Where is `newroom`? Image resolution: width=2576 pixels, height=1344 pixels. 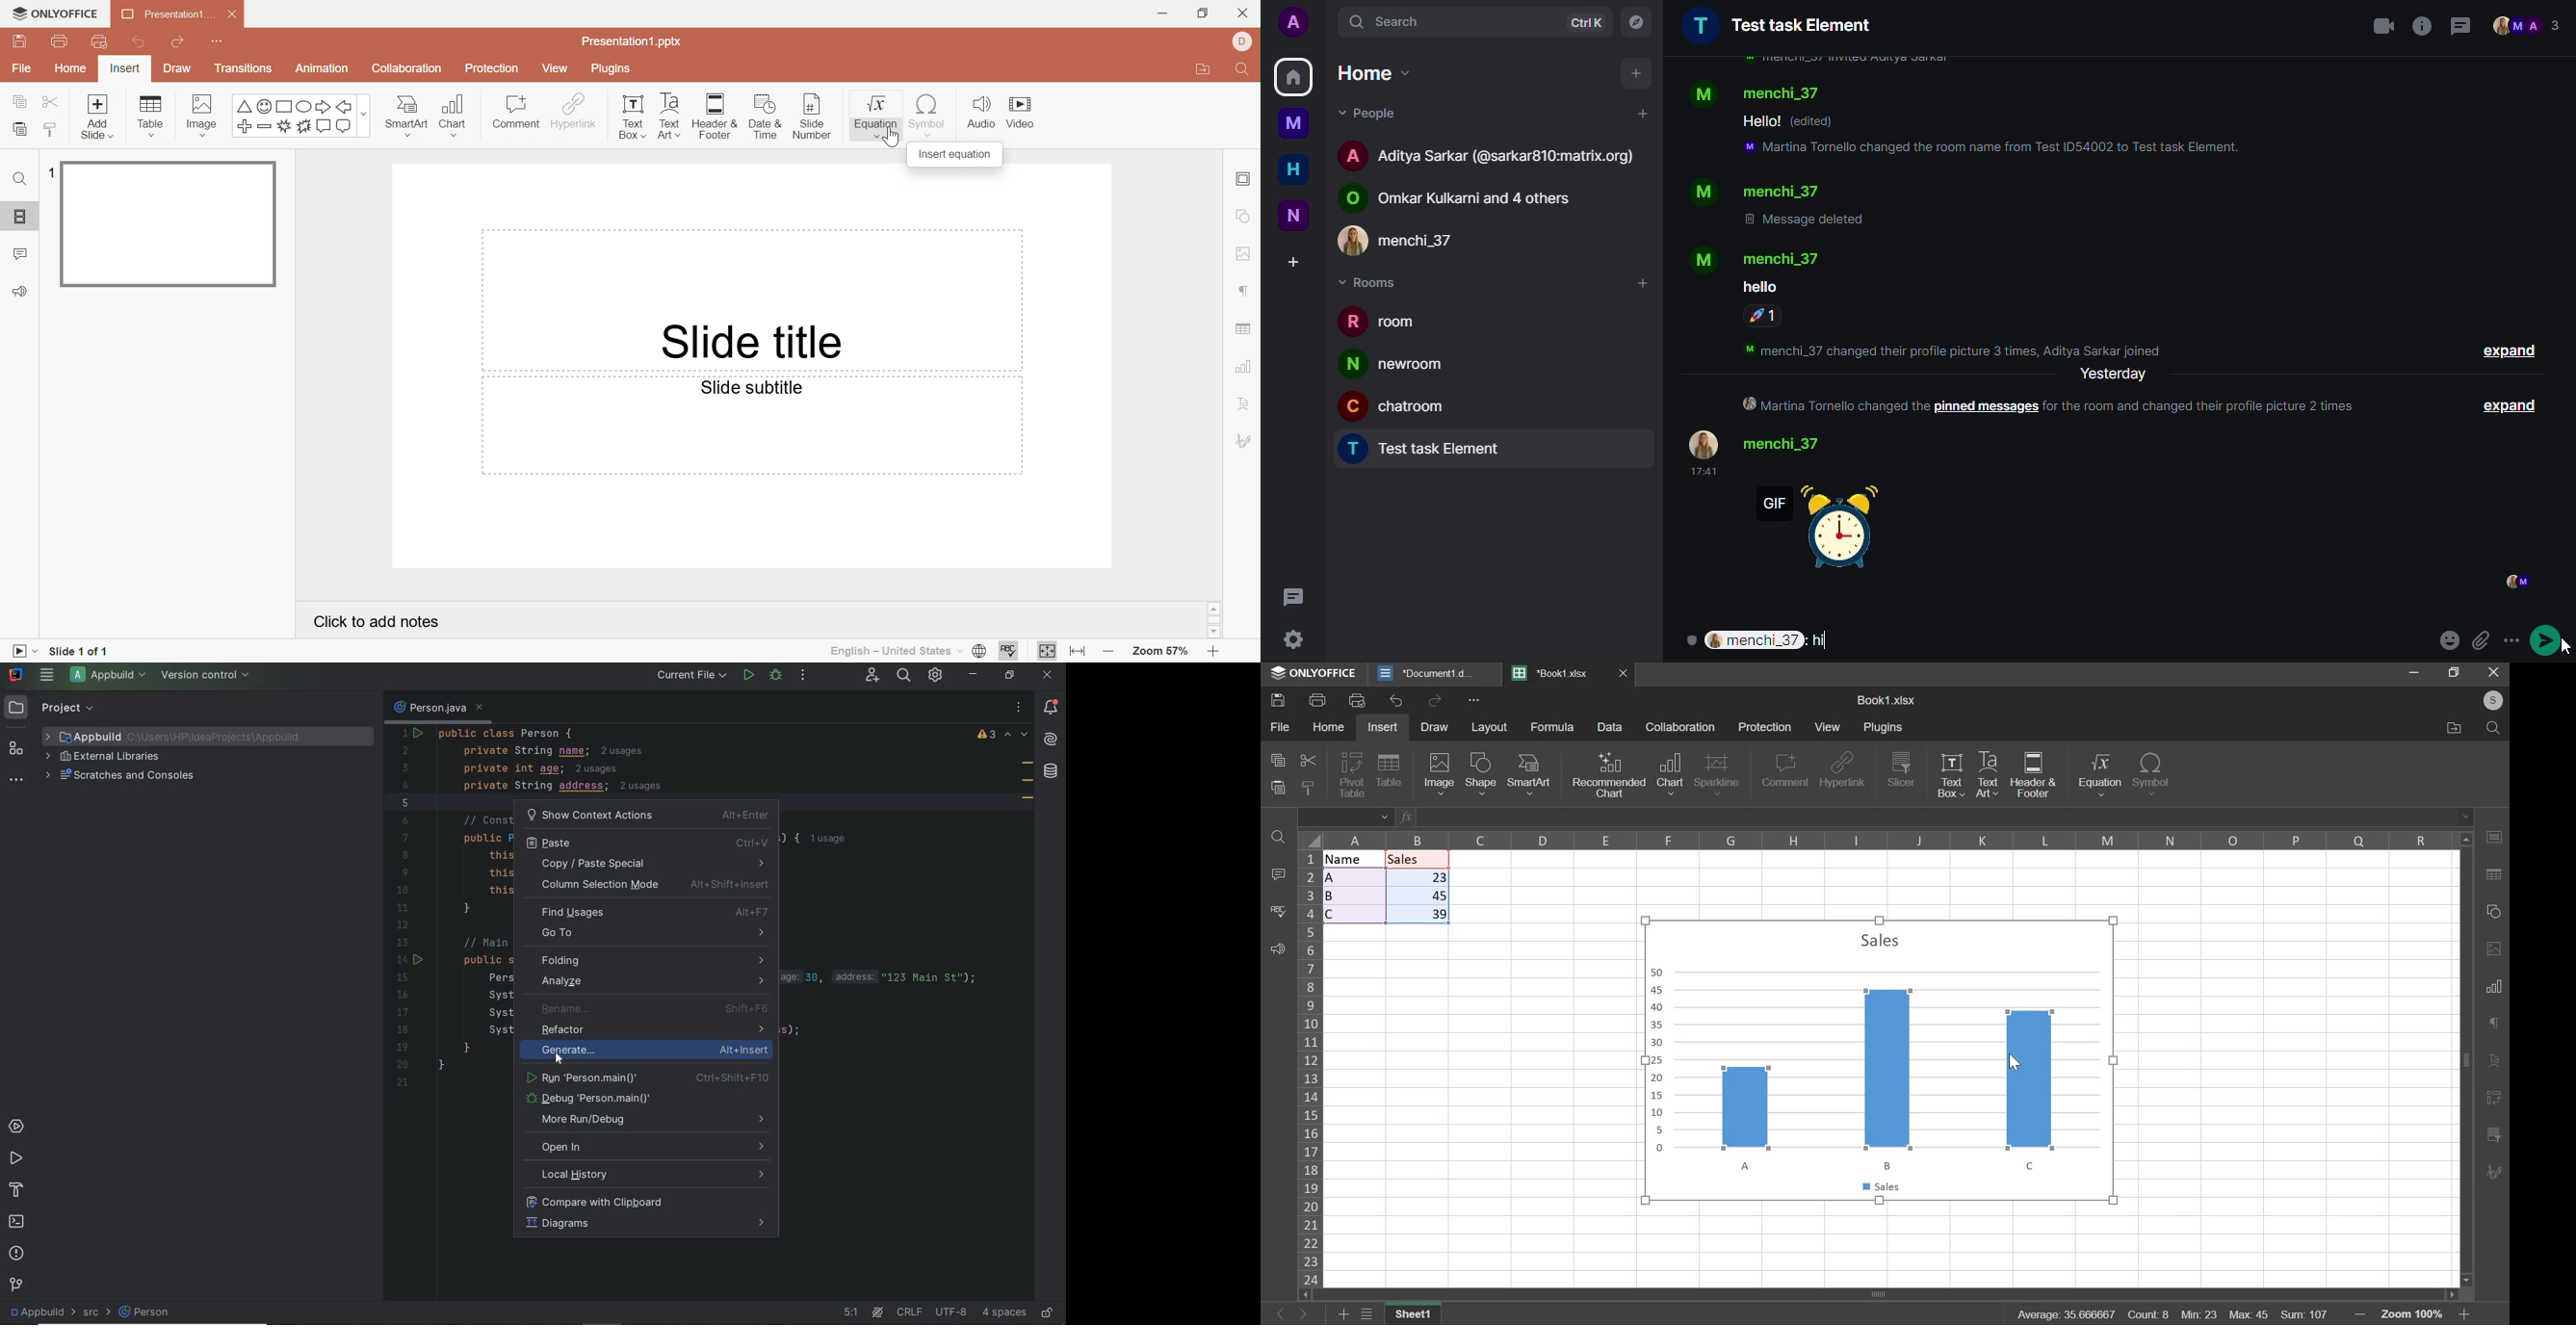 newroom is located at coordinates (1398, 364).